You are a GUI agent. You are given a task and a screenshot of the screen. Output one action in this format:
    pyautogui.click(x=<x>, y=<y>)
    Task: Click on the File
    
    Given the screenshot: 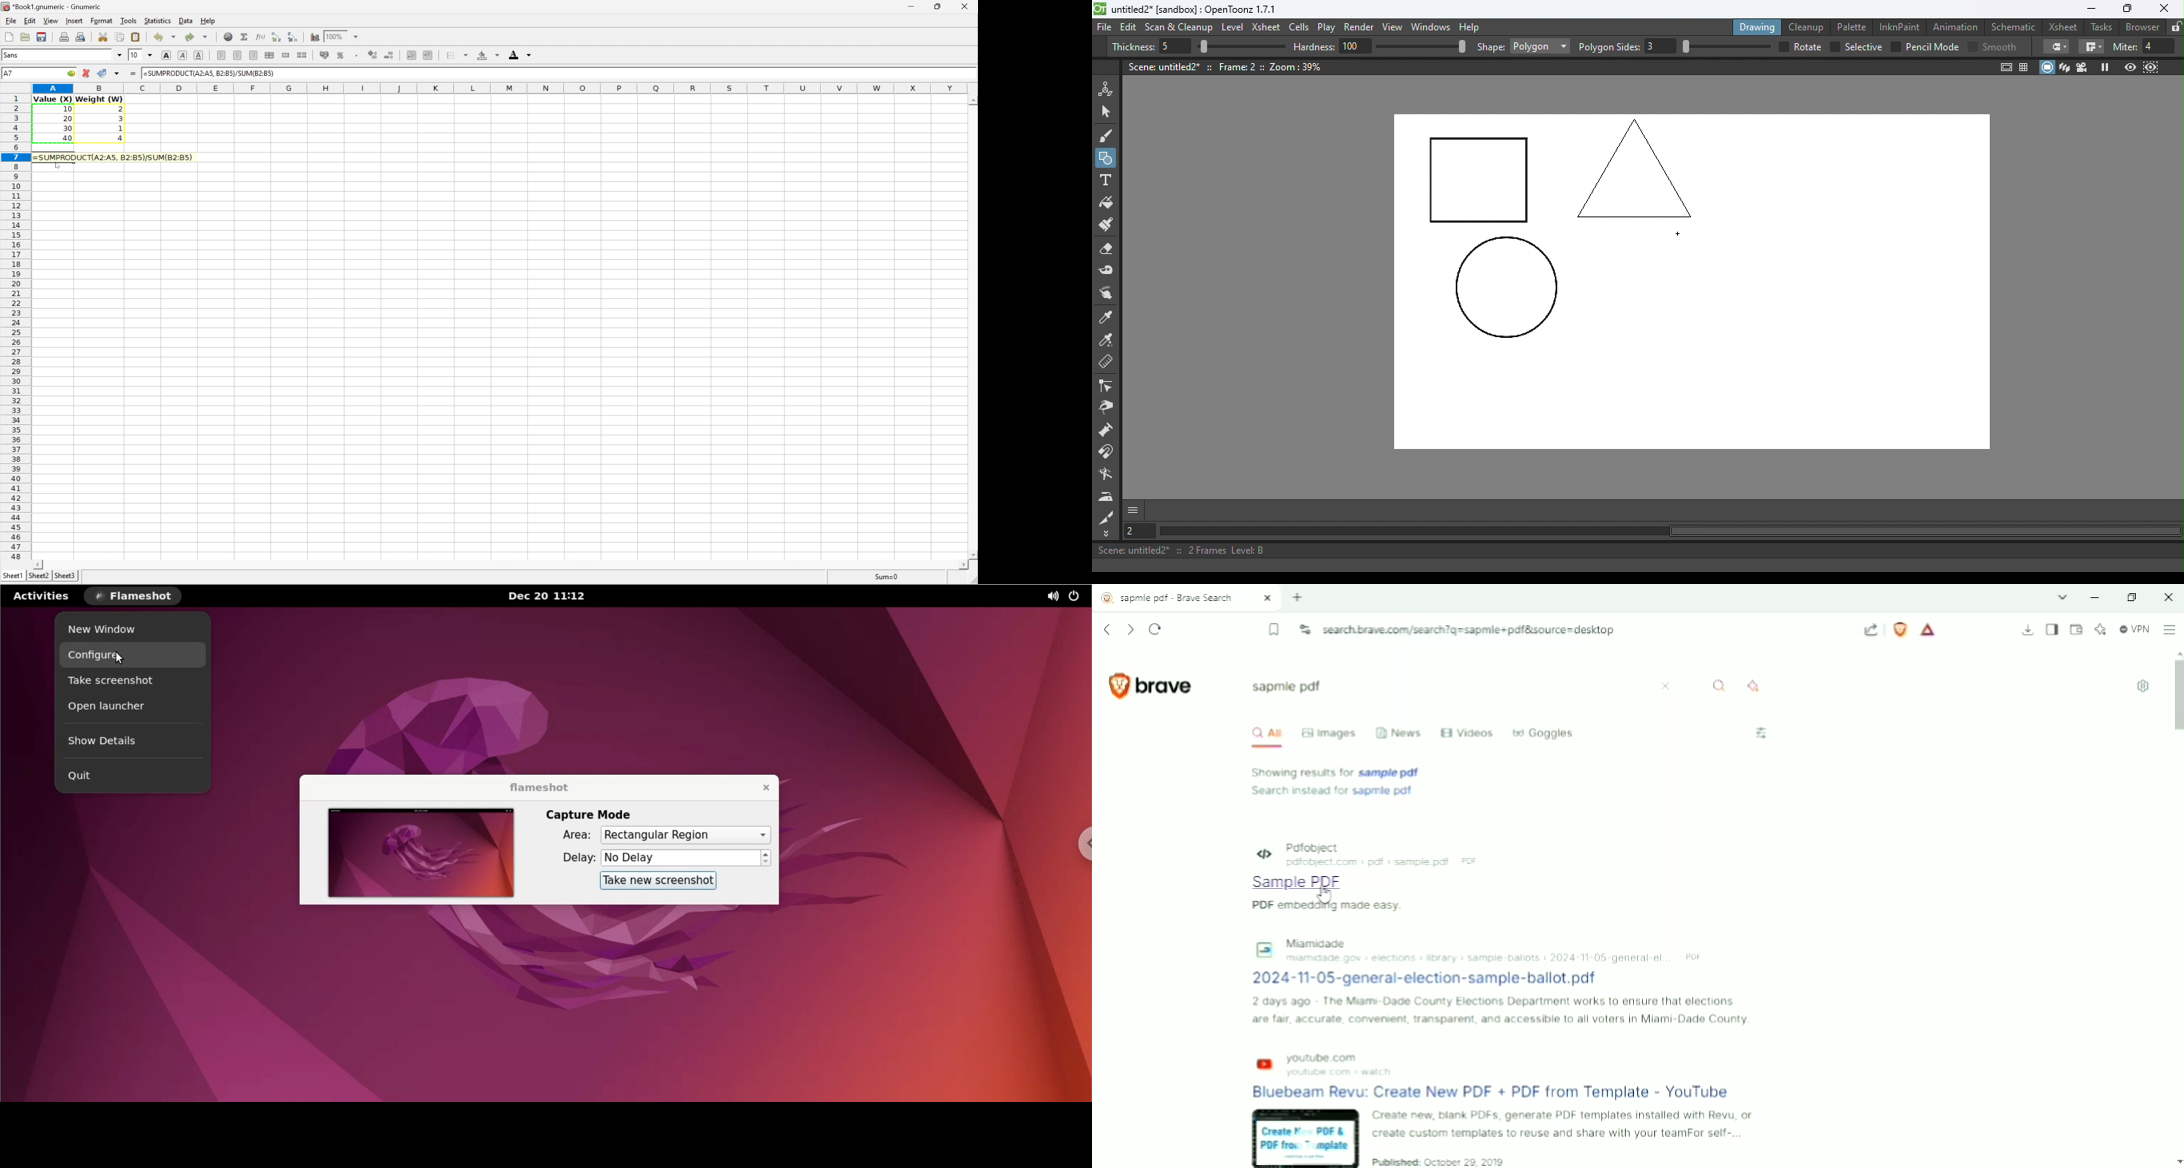 What is the action you would take?
    pyautogui.click(x=10, y=21)
    